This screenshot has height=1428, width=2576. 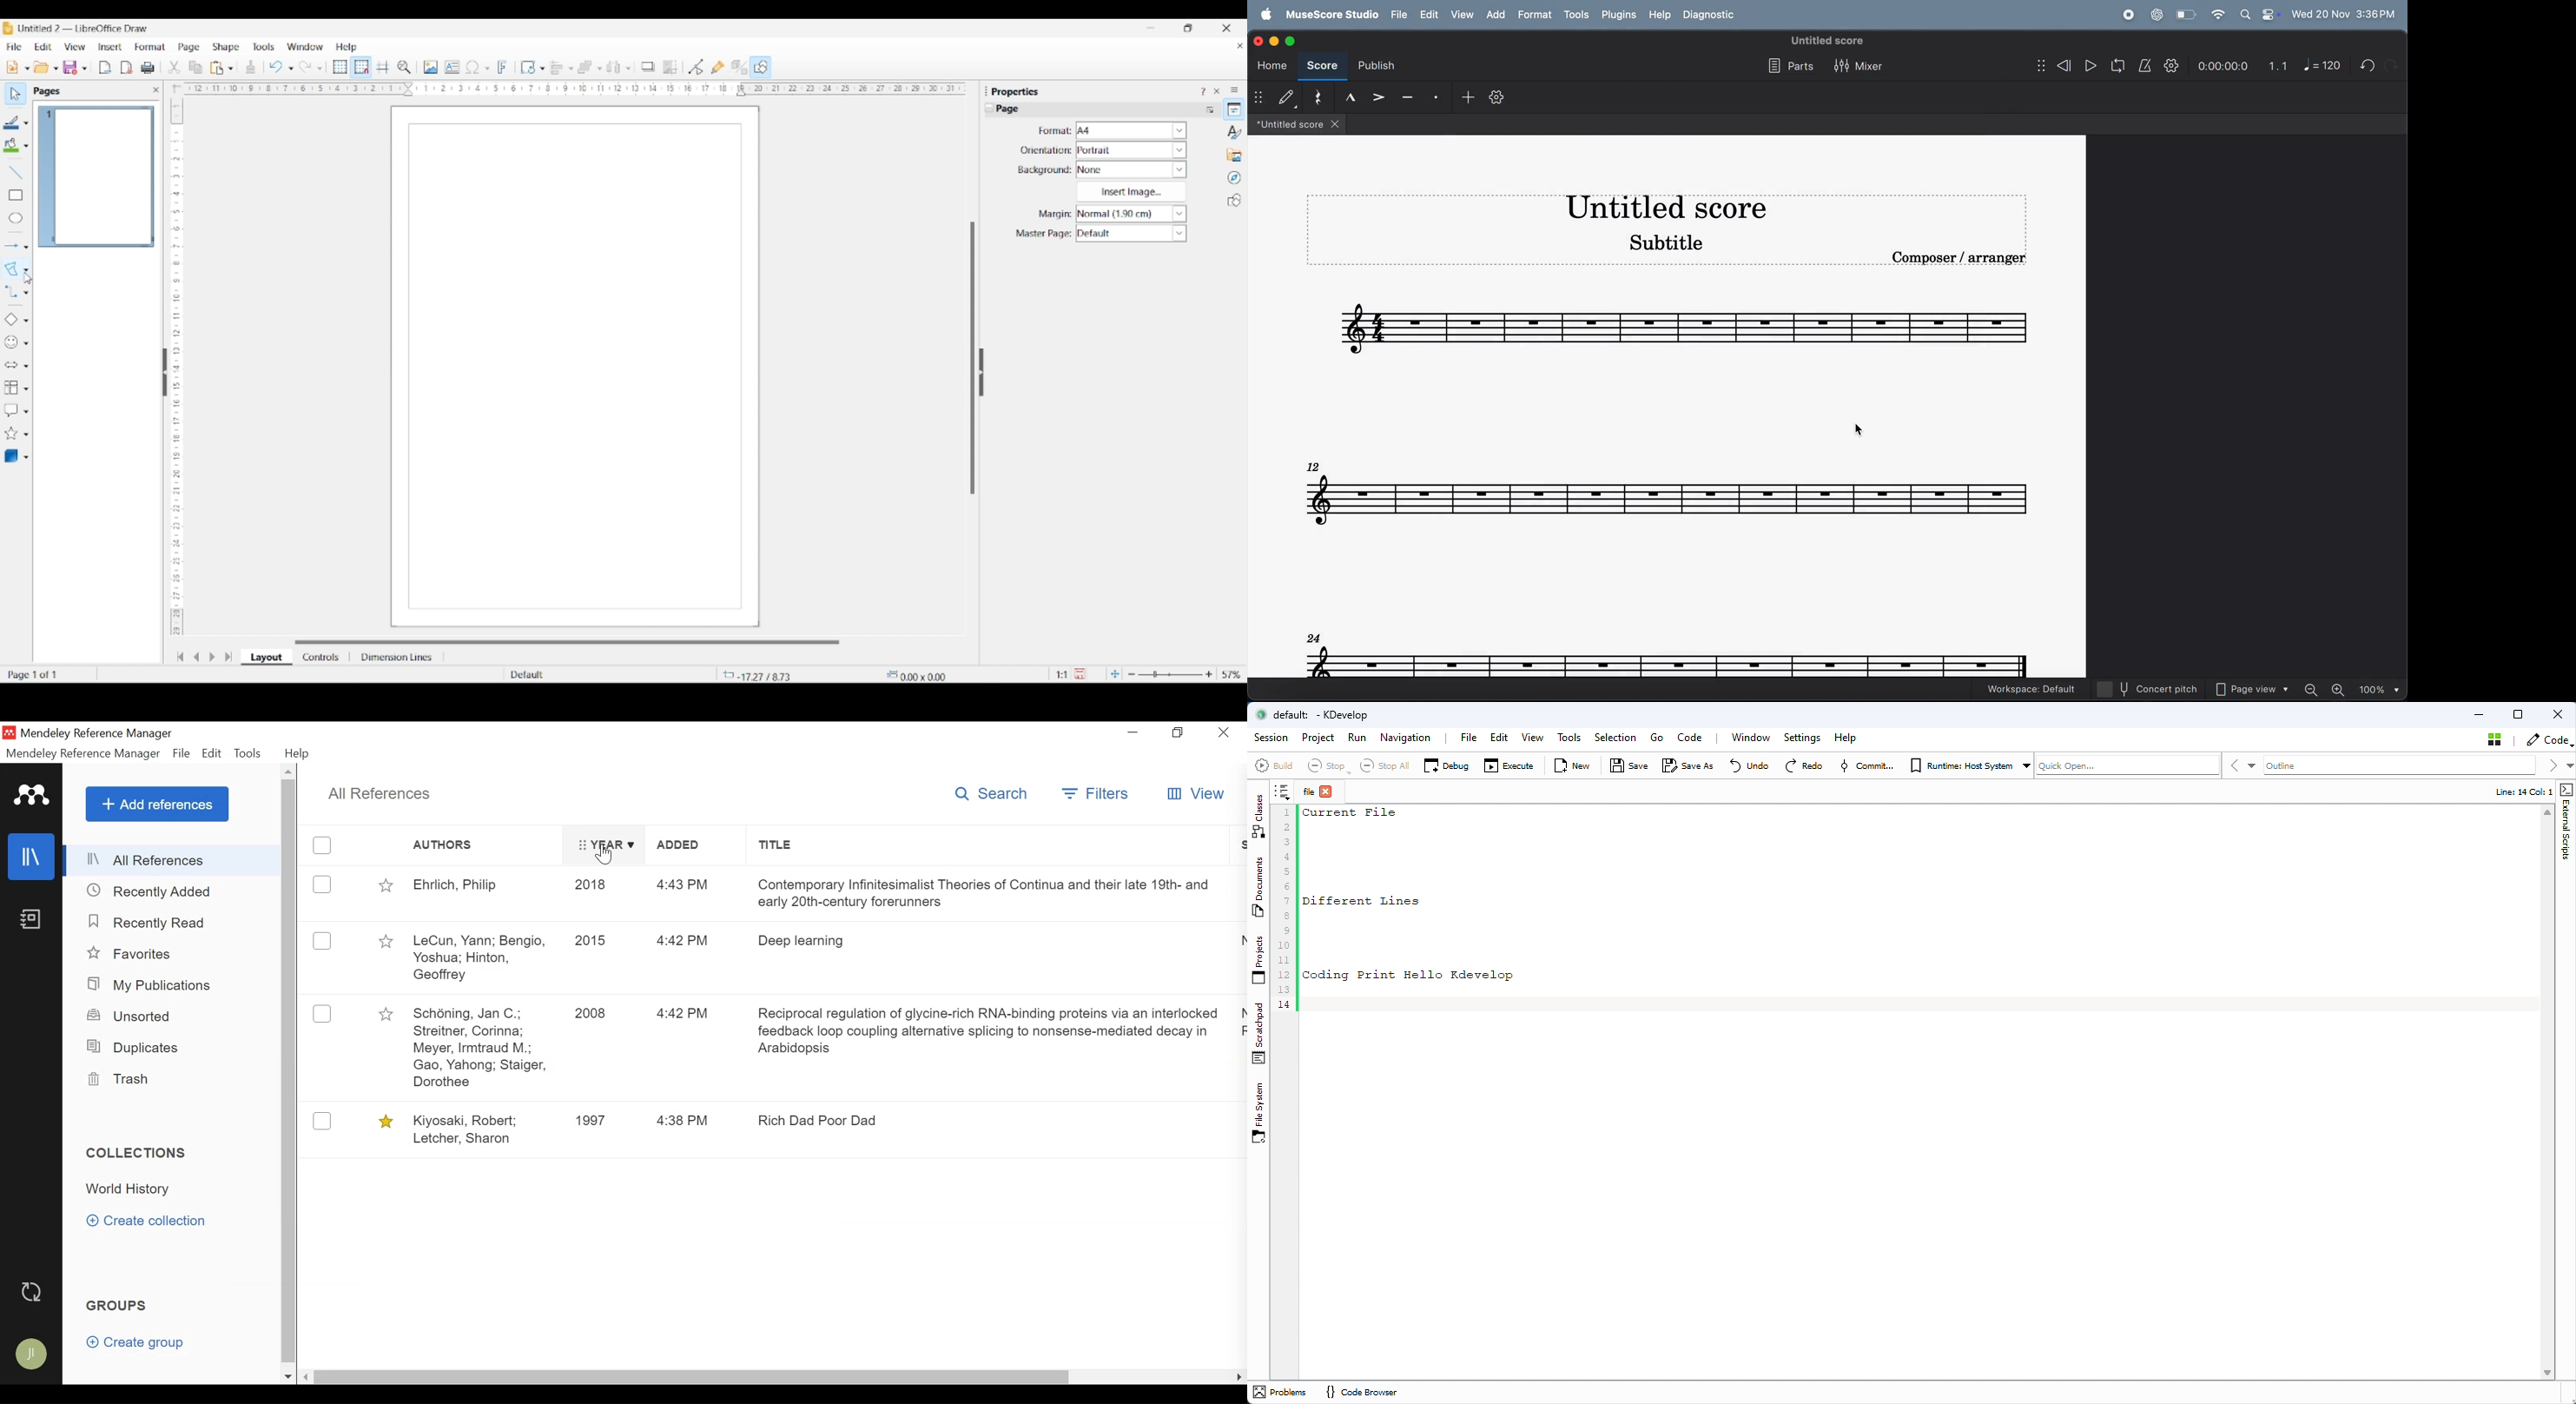 What do you see at coordinates (10, 435) in the screenshot?
I see `Selected star` at bounding box center [10, 435].